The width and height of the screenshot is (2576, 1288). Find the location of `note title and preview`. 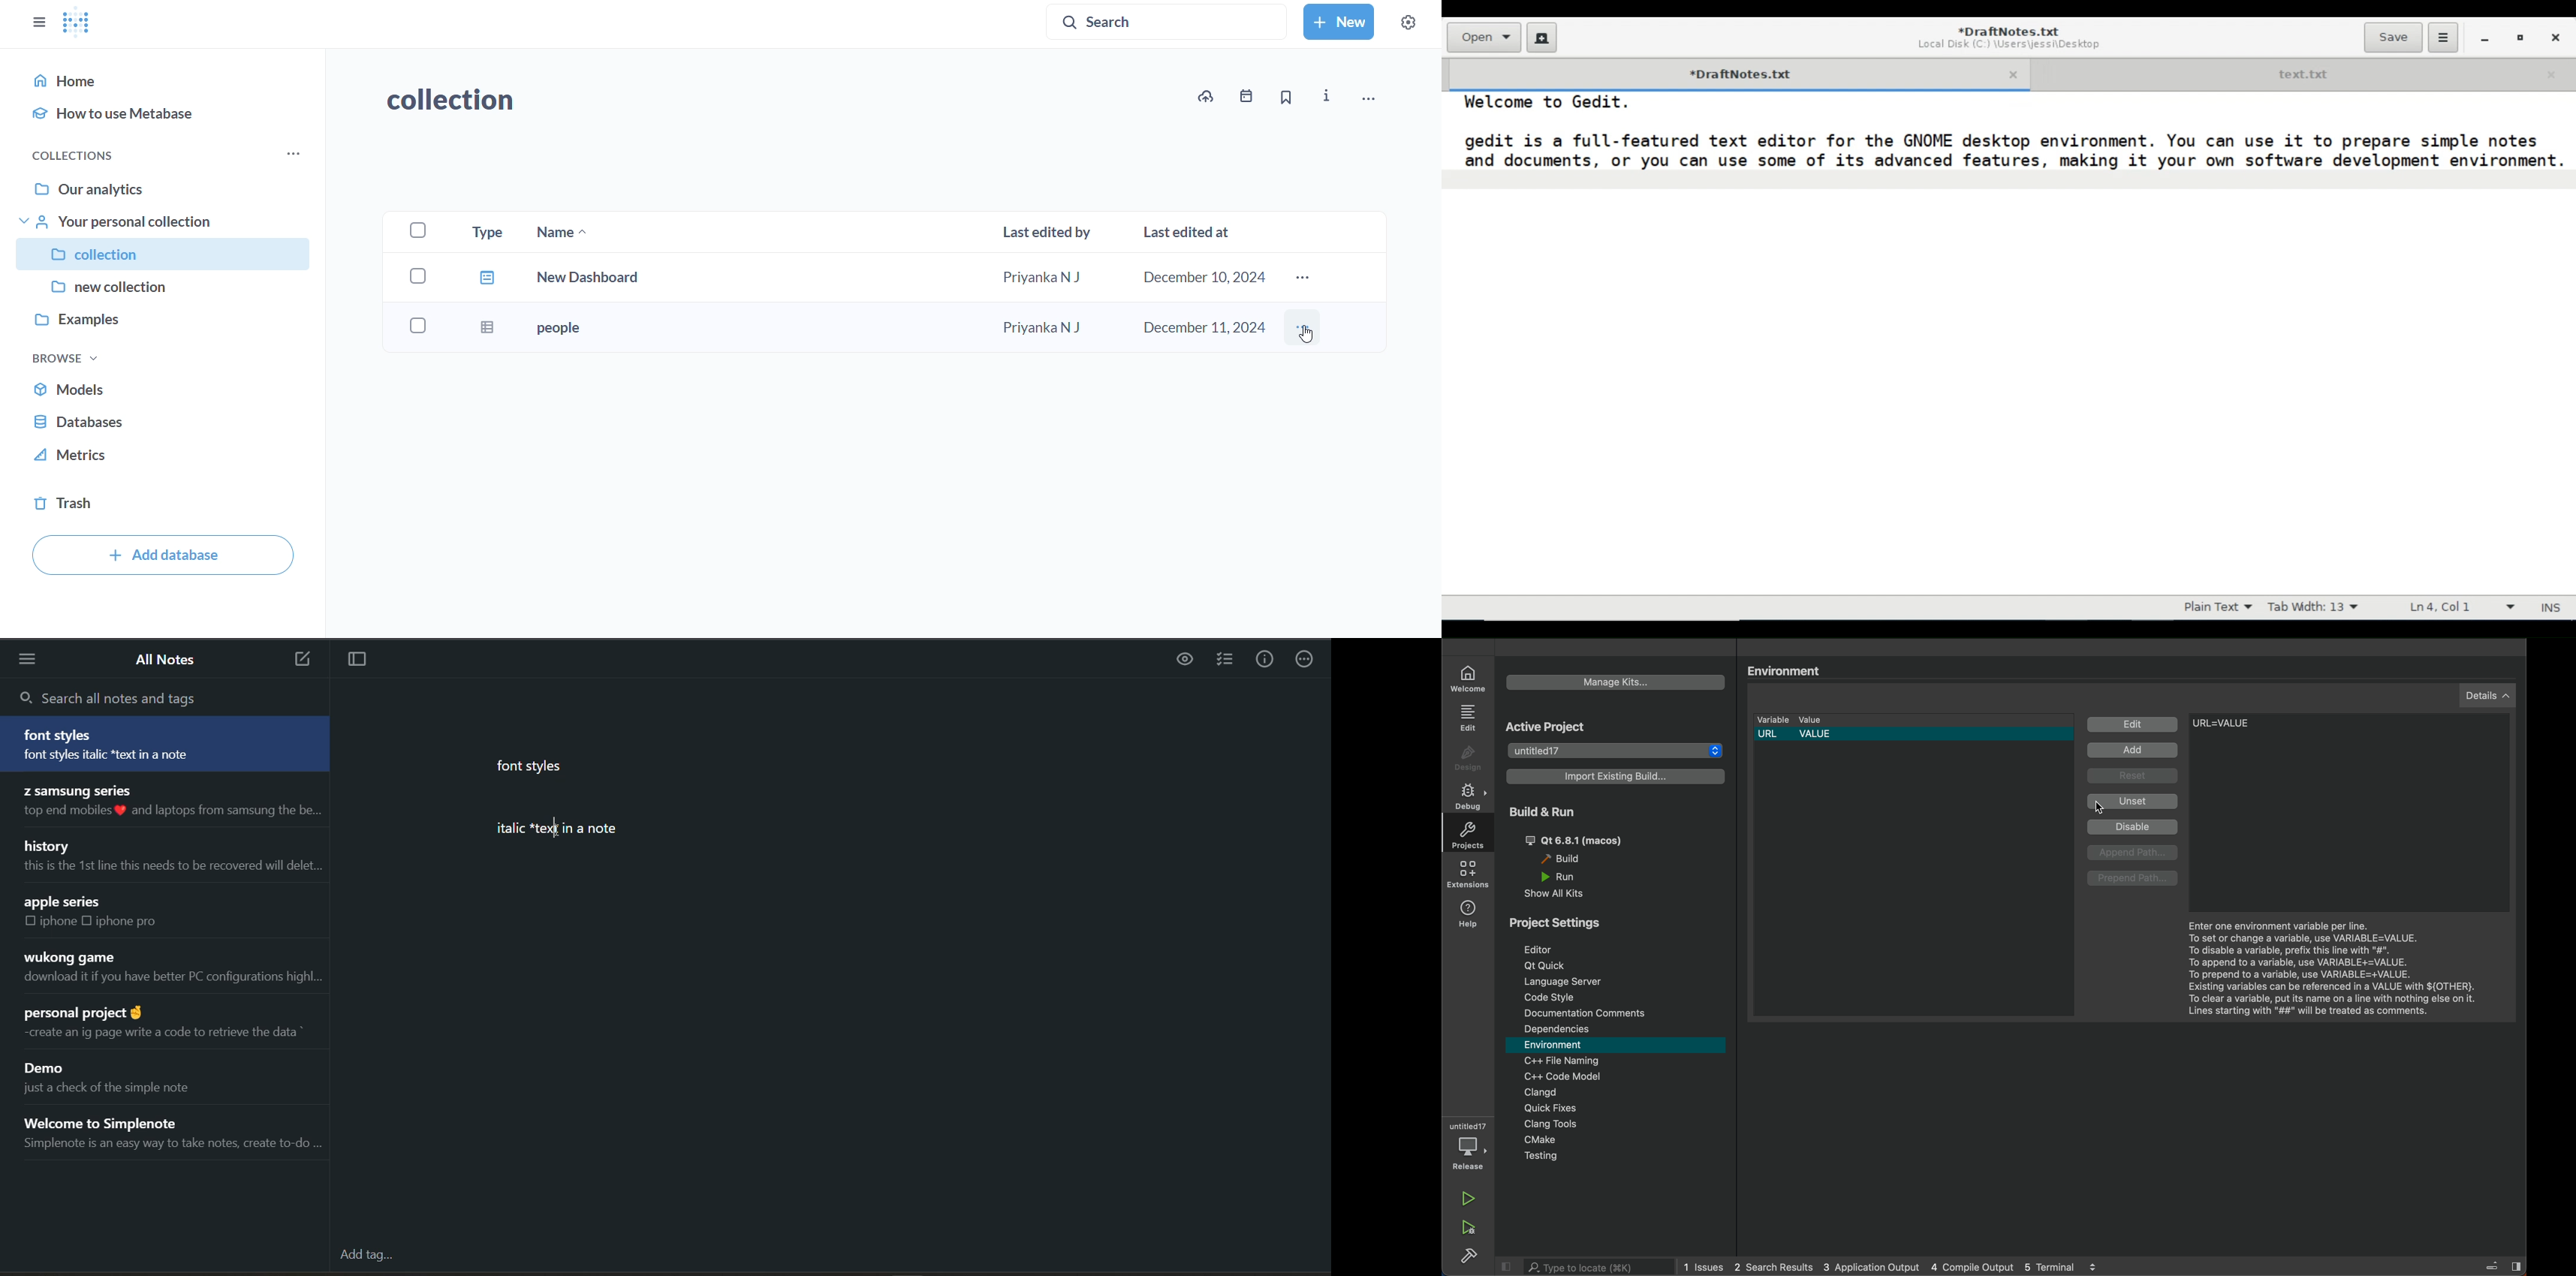

note title and preview is located at coordinates (123, 1076).